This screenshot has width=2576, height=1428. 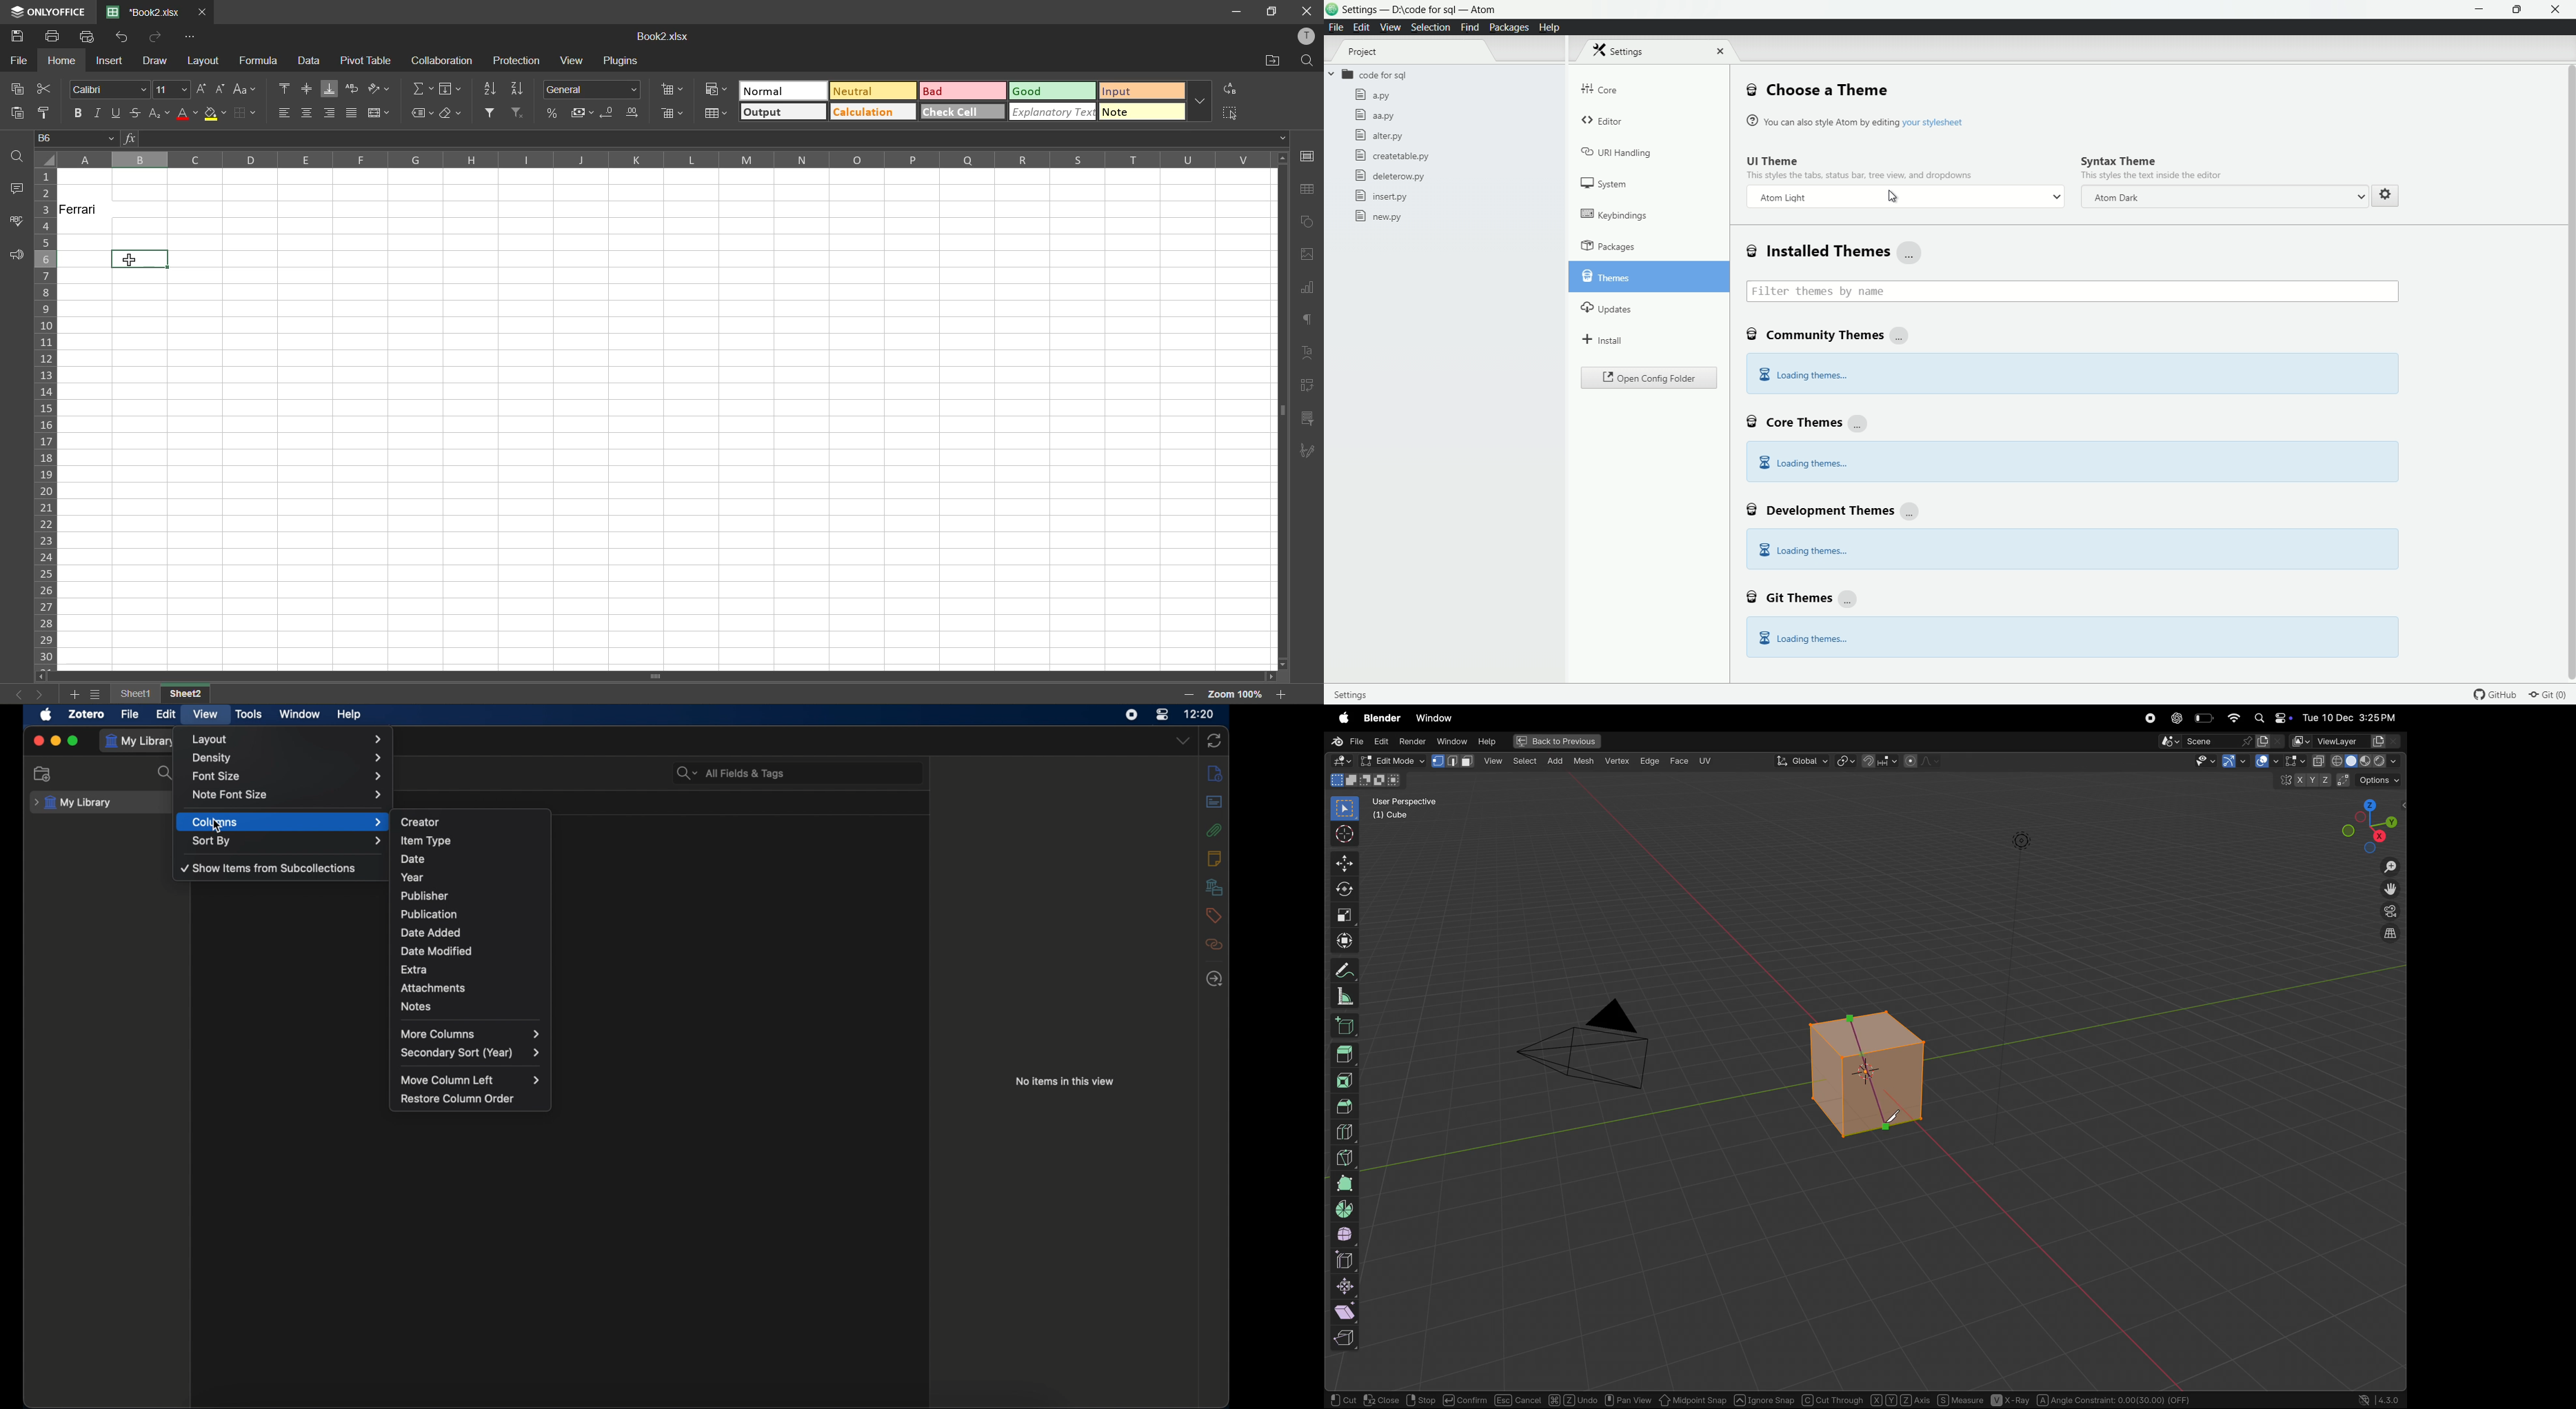 What do you see at coordinates (1835, 252) in the screenshot?
I see `installed themes` at bounding box center [1835, 252].